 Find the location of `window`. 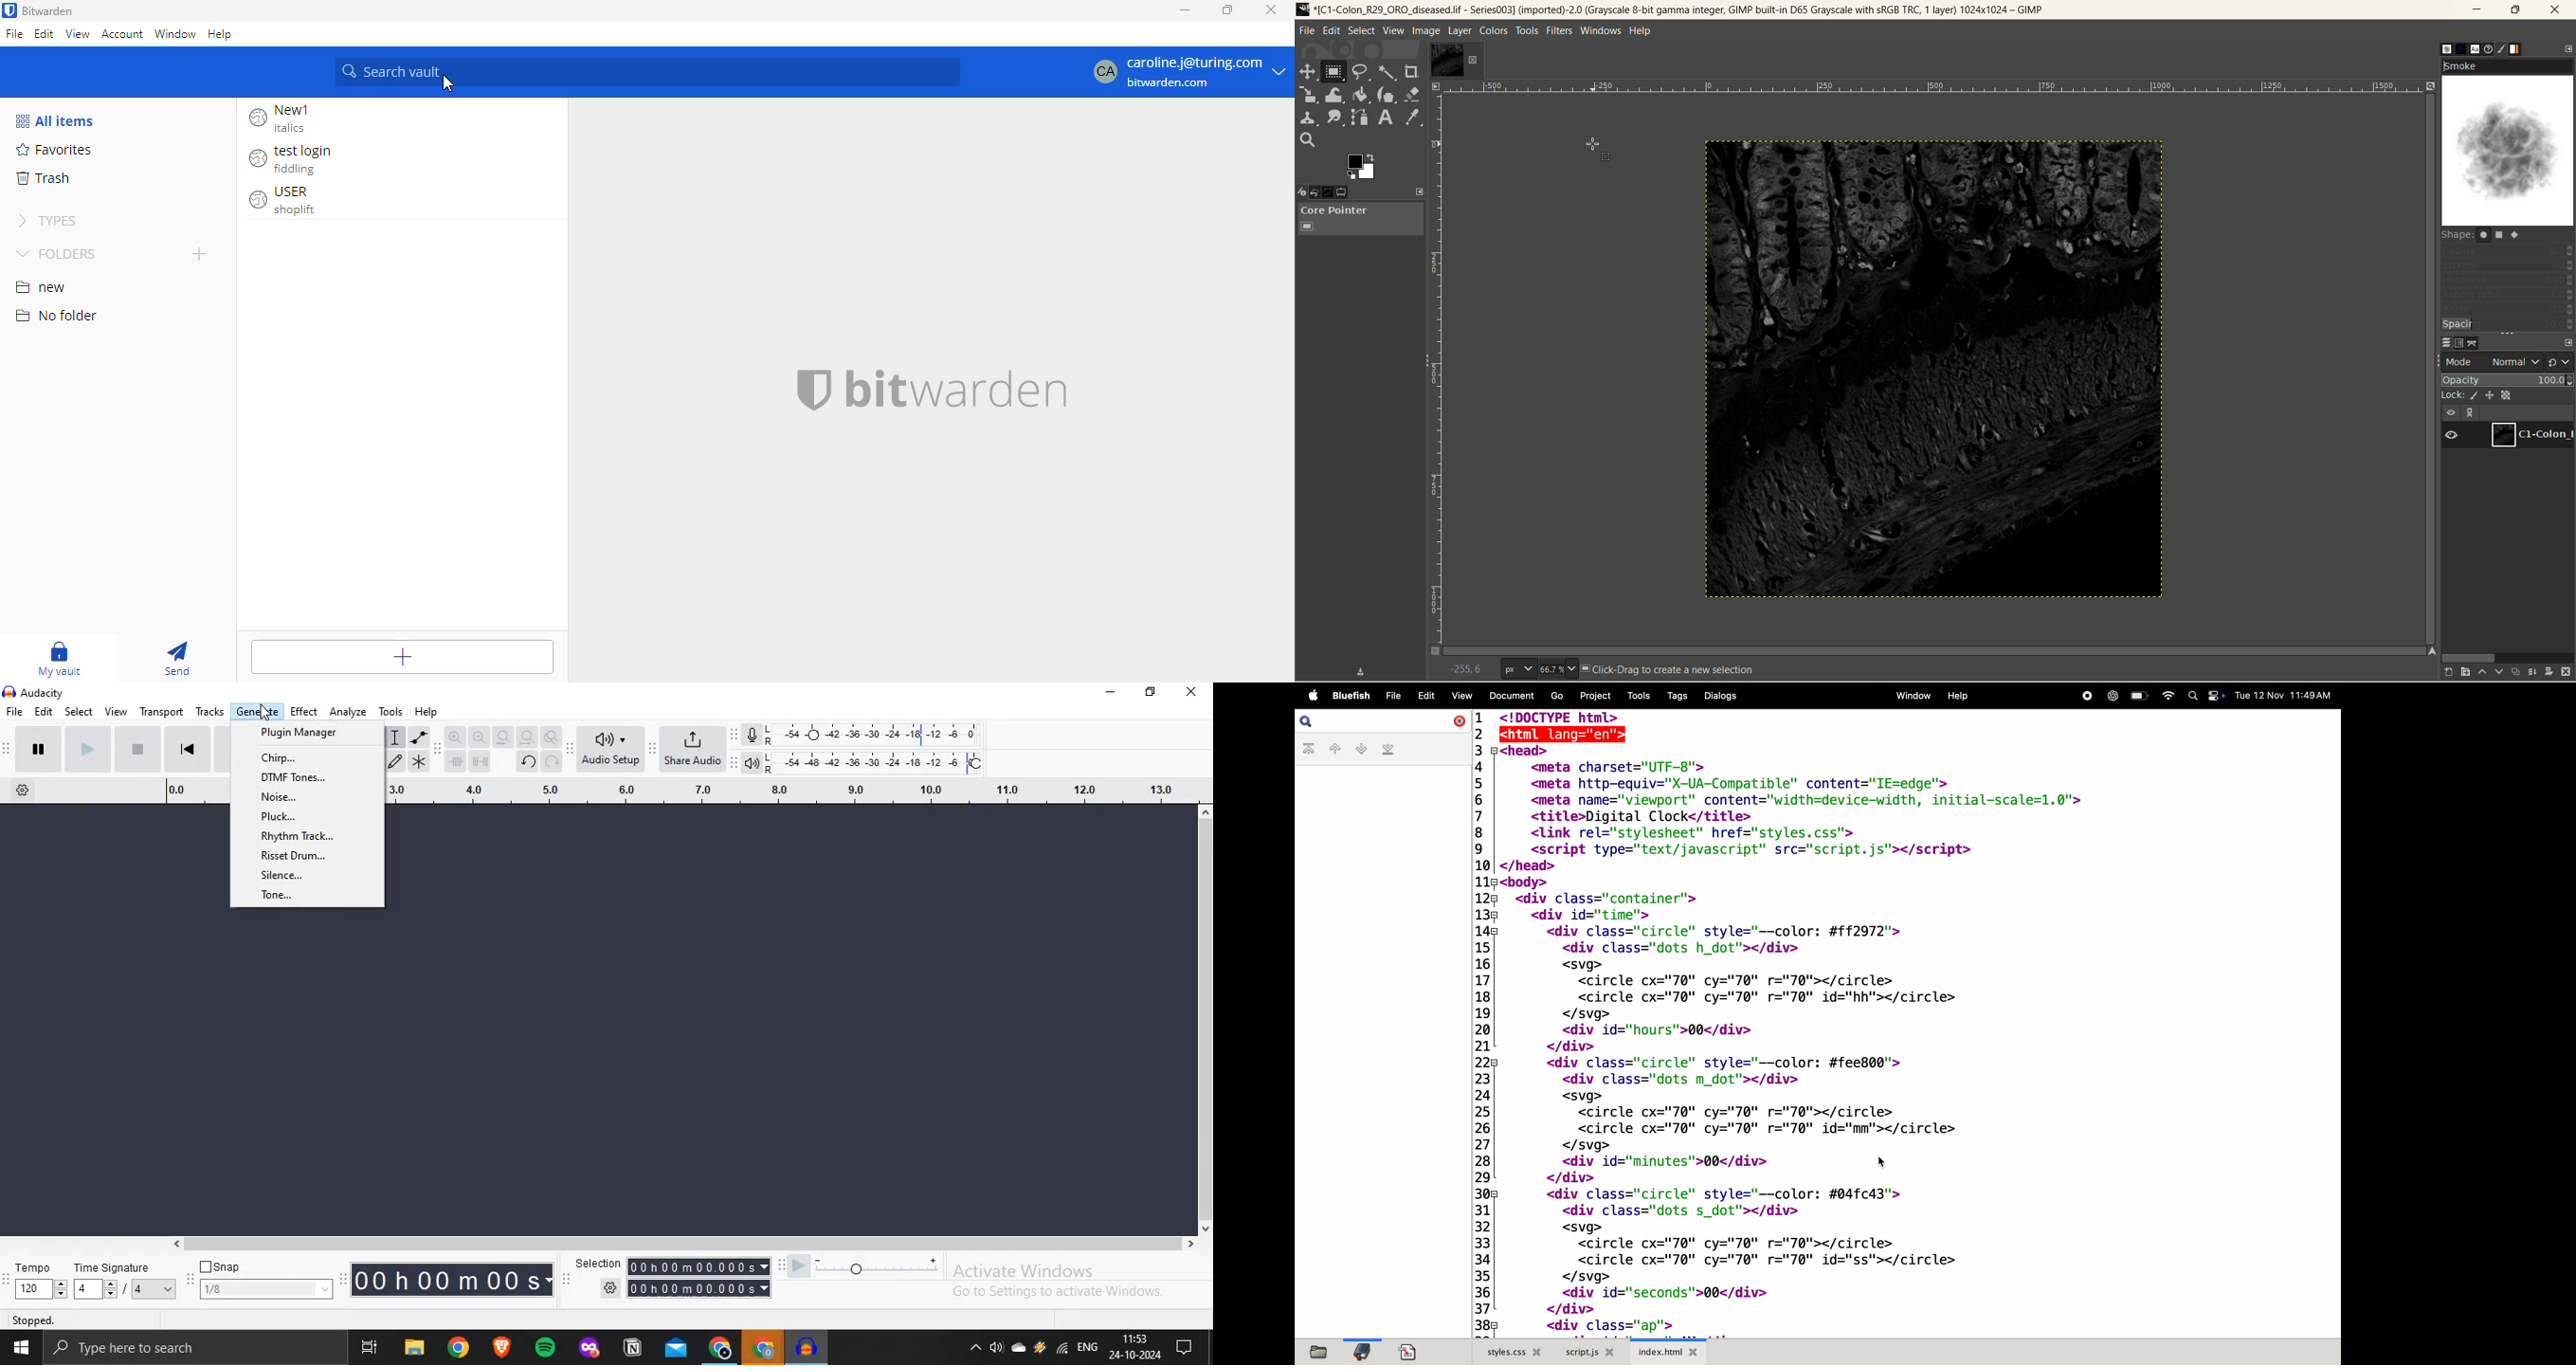

window is located at coordinates (174, 34).